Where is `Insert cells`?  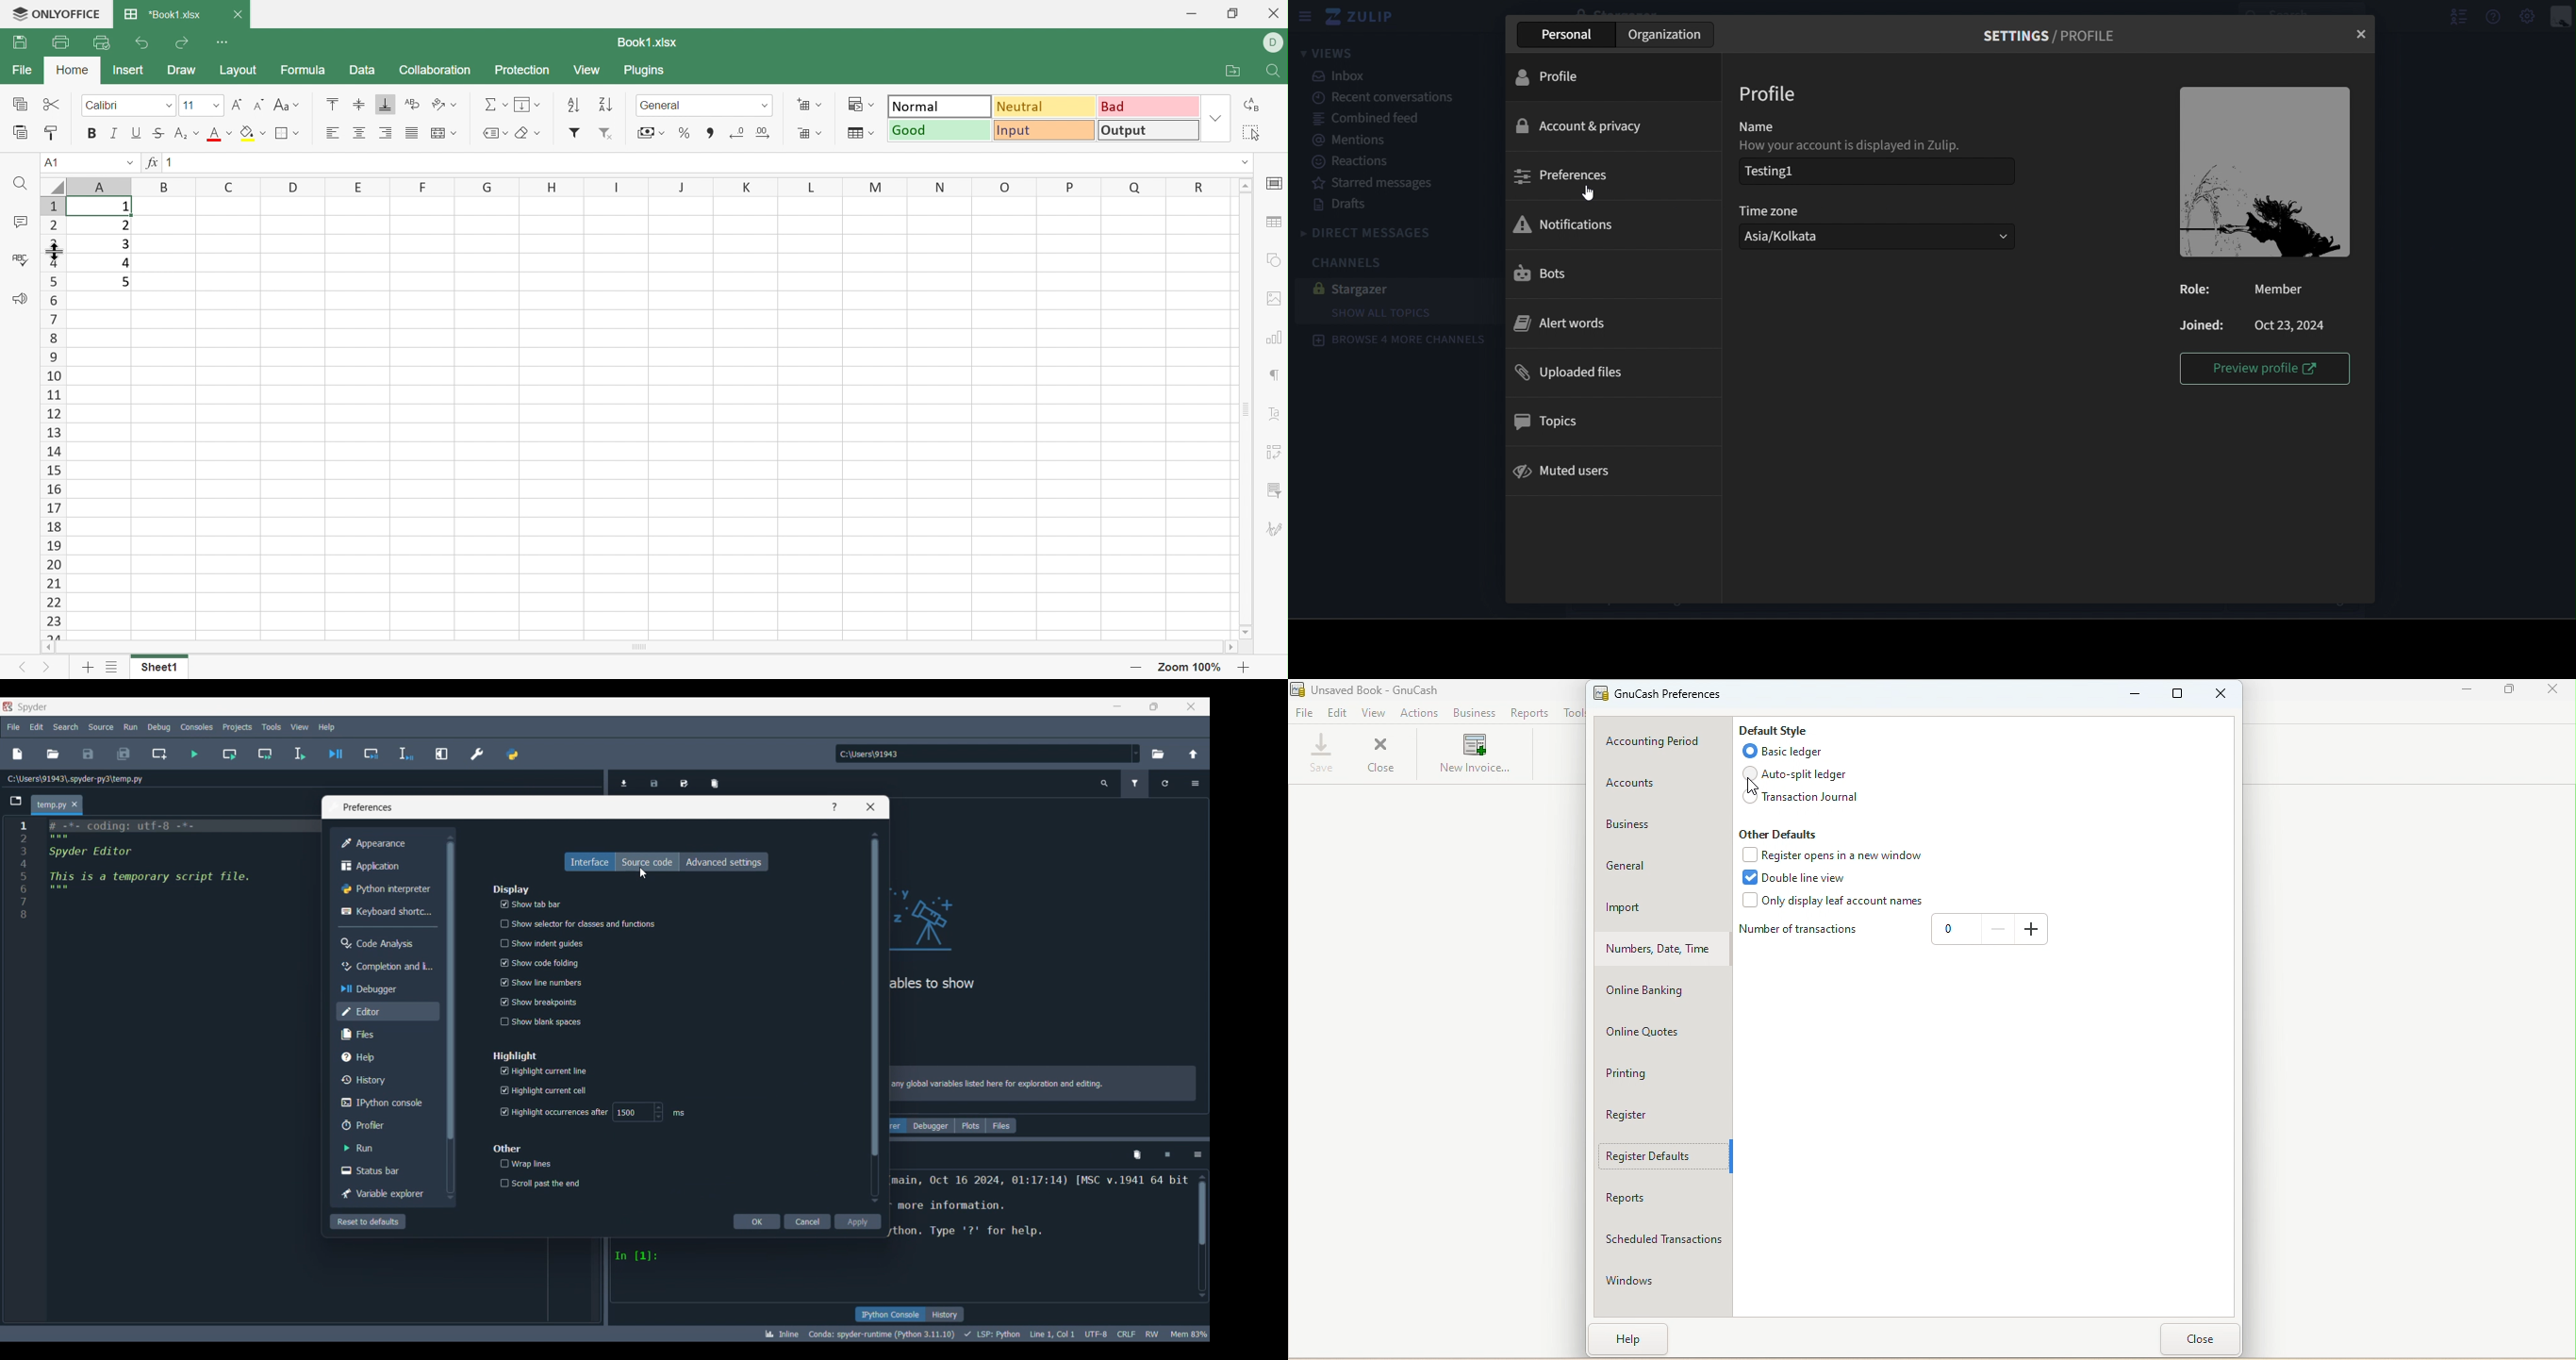
Insert cells is located at coordinates (800, 132).